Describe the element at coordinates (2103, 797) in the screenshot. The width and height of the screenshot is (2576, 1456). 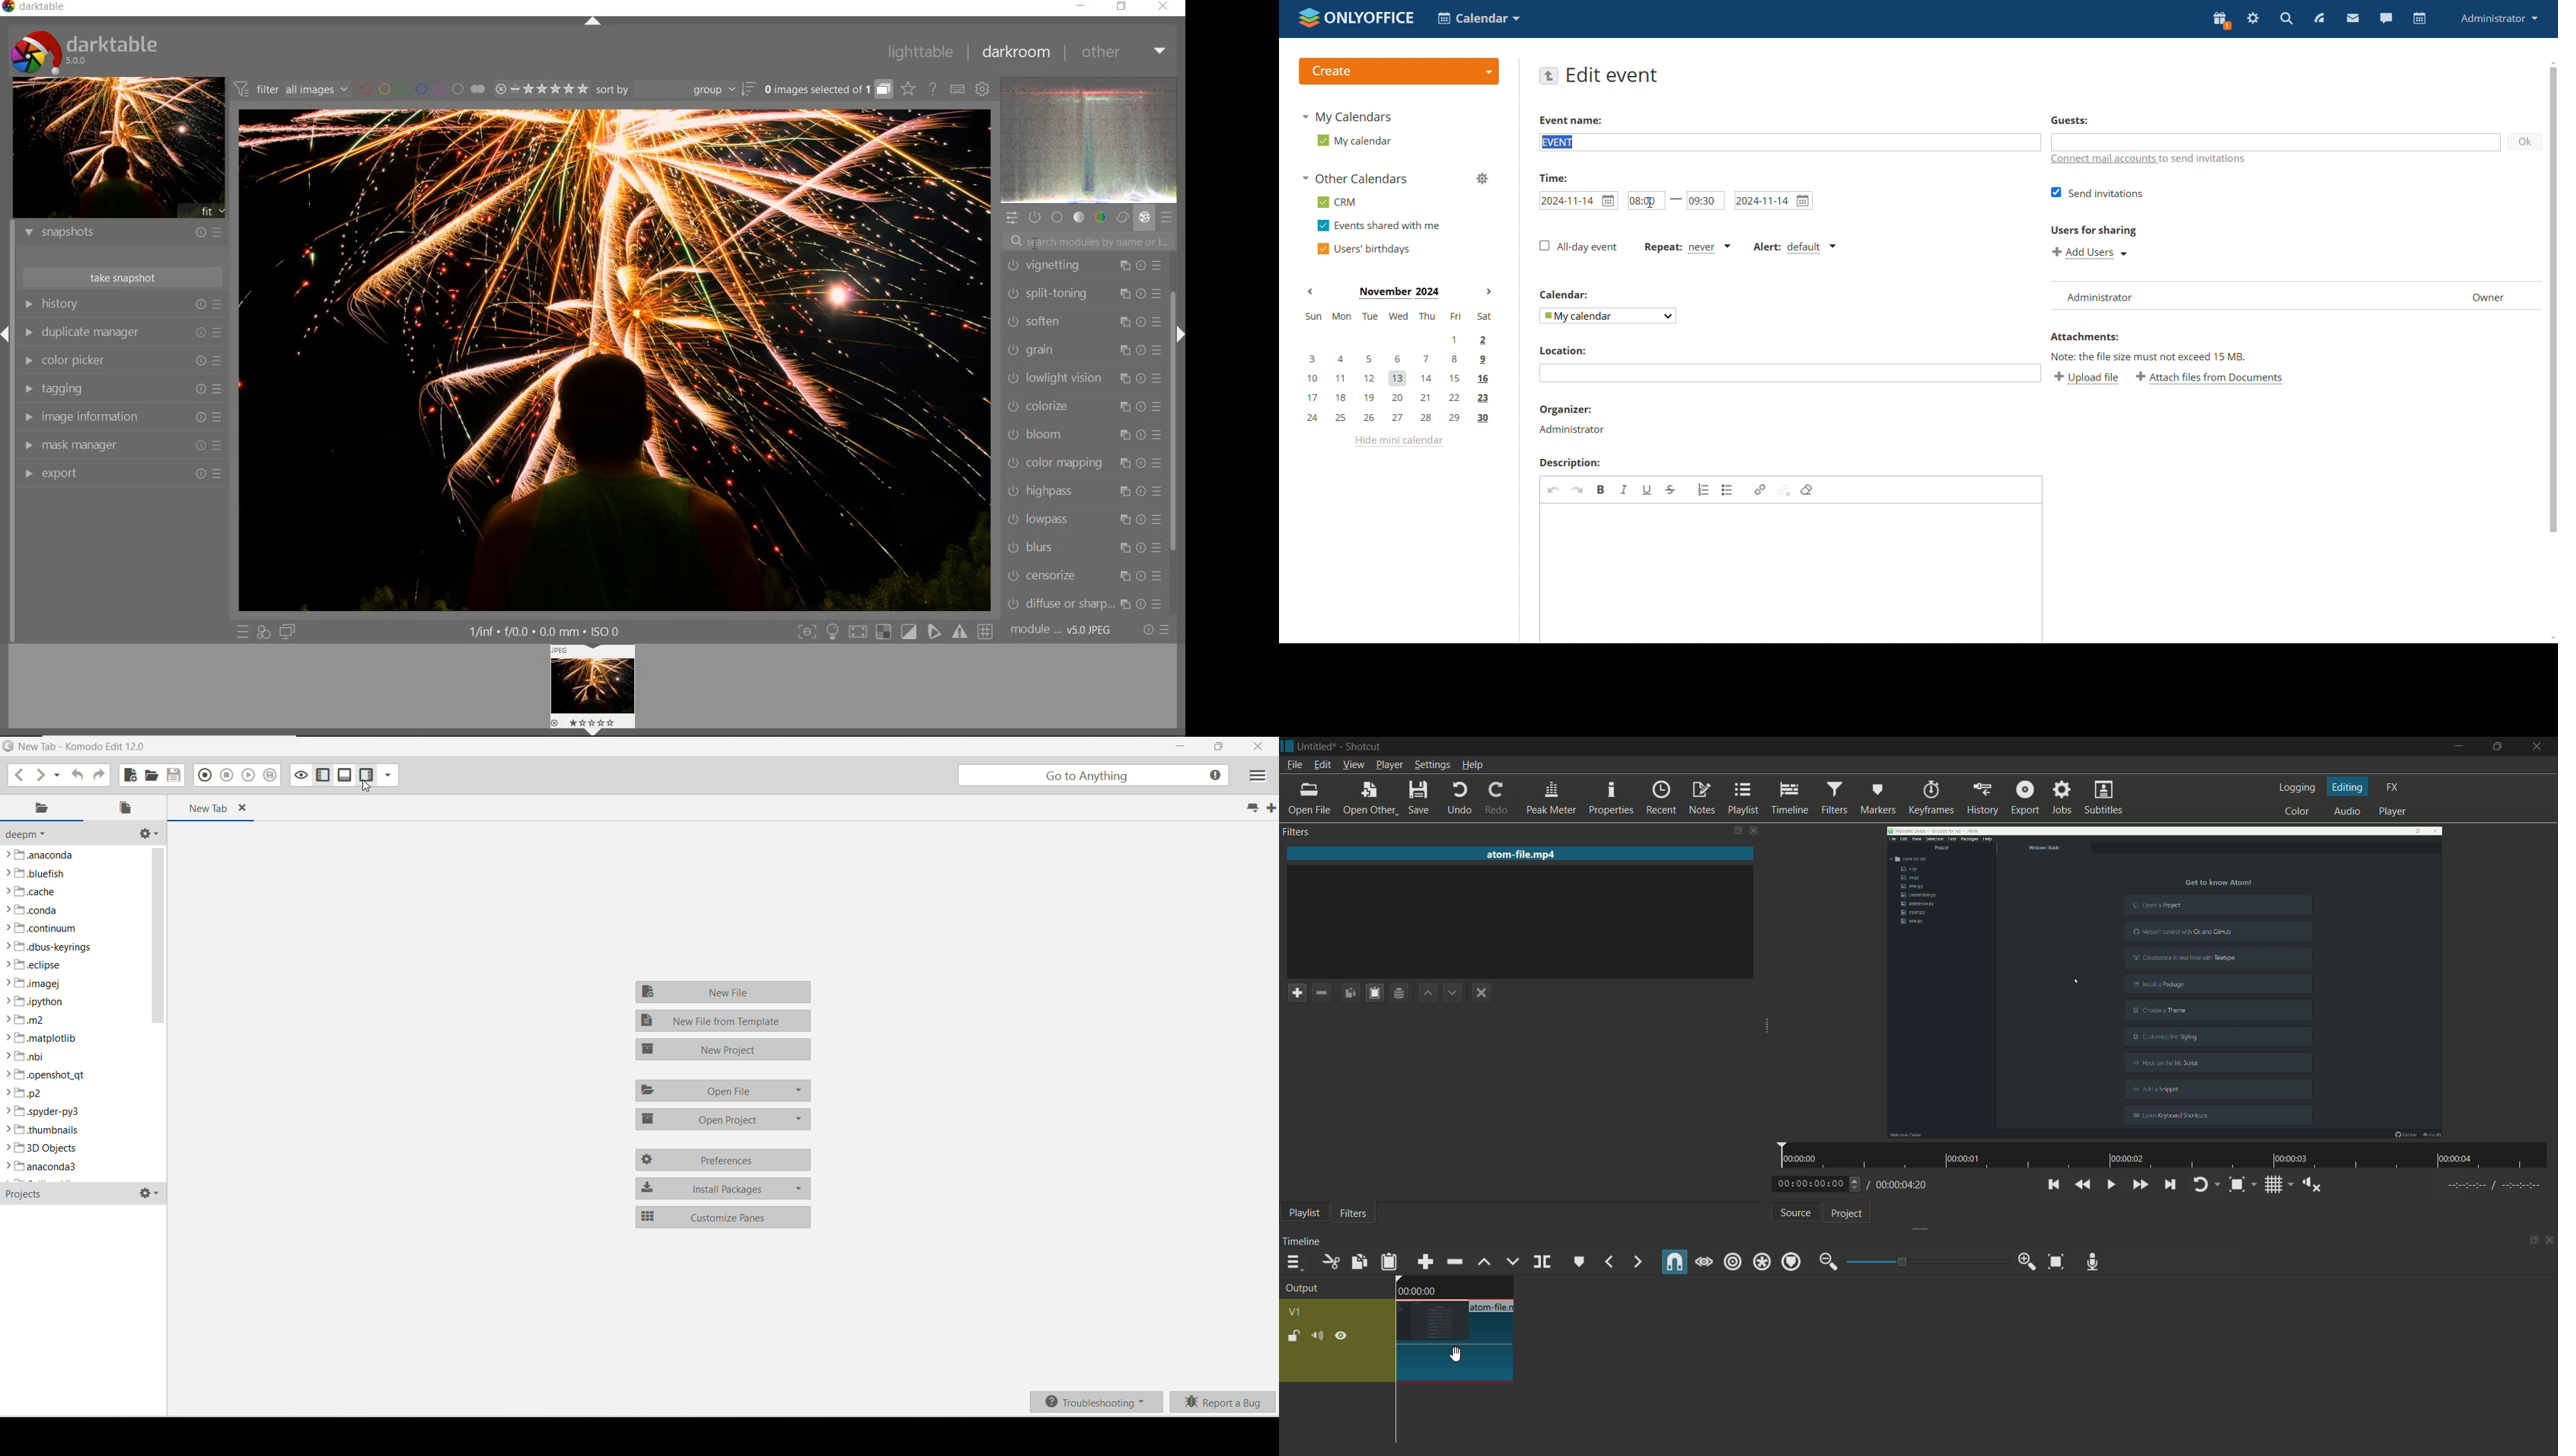
I see `subtitles` at that location.